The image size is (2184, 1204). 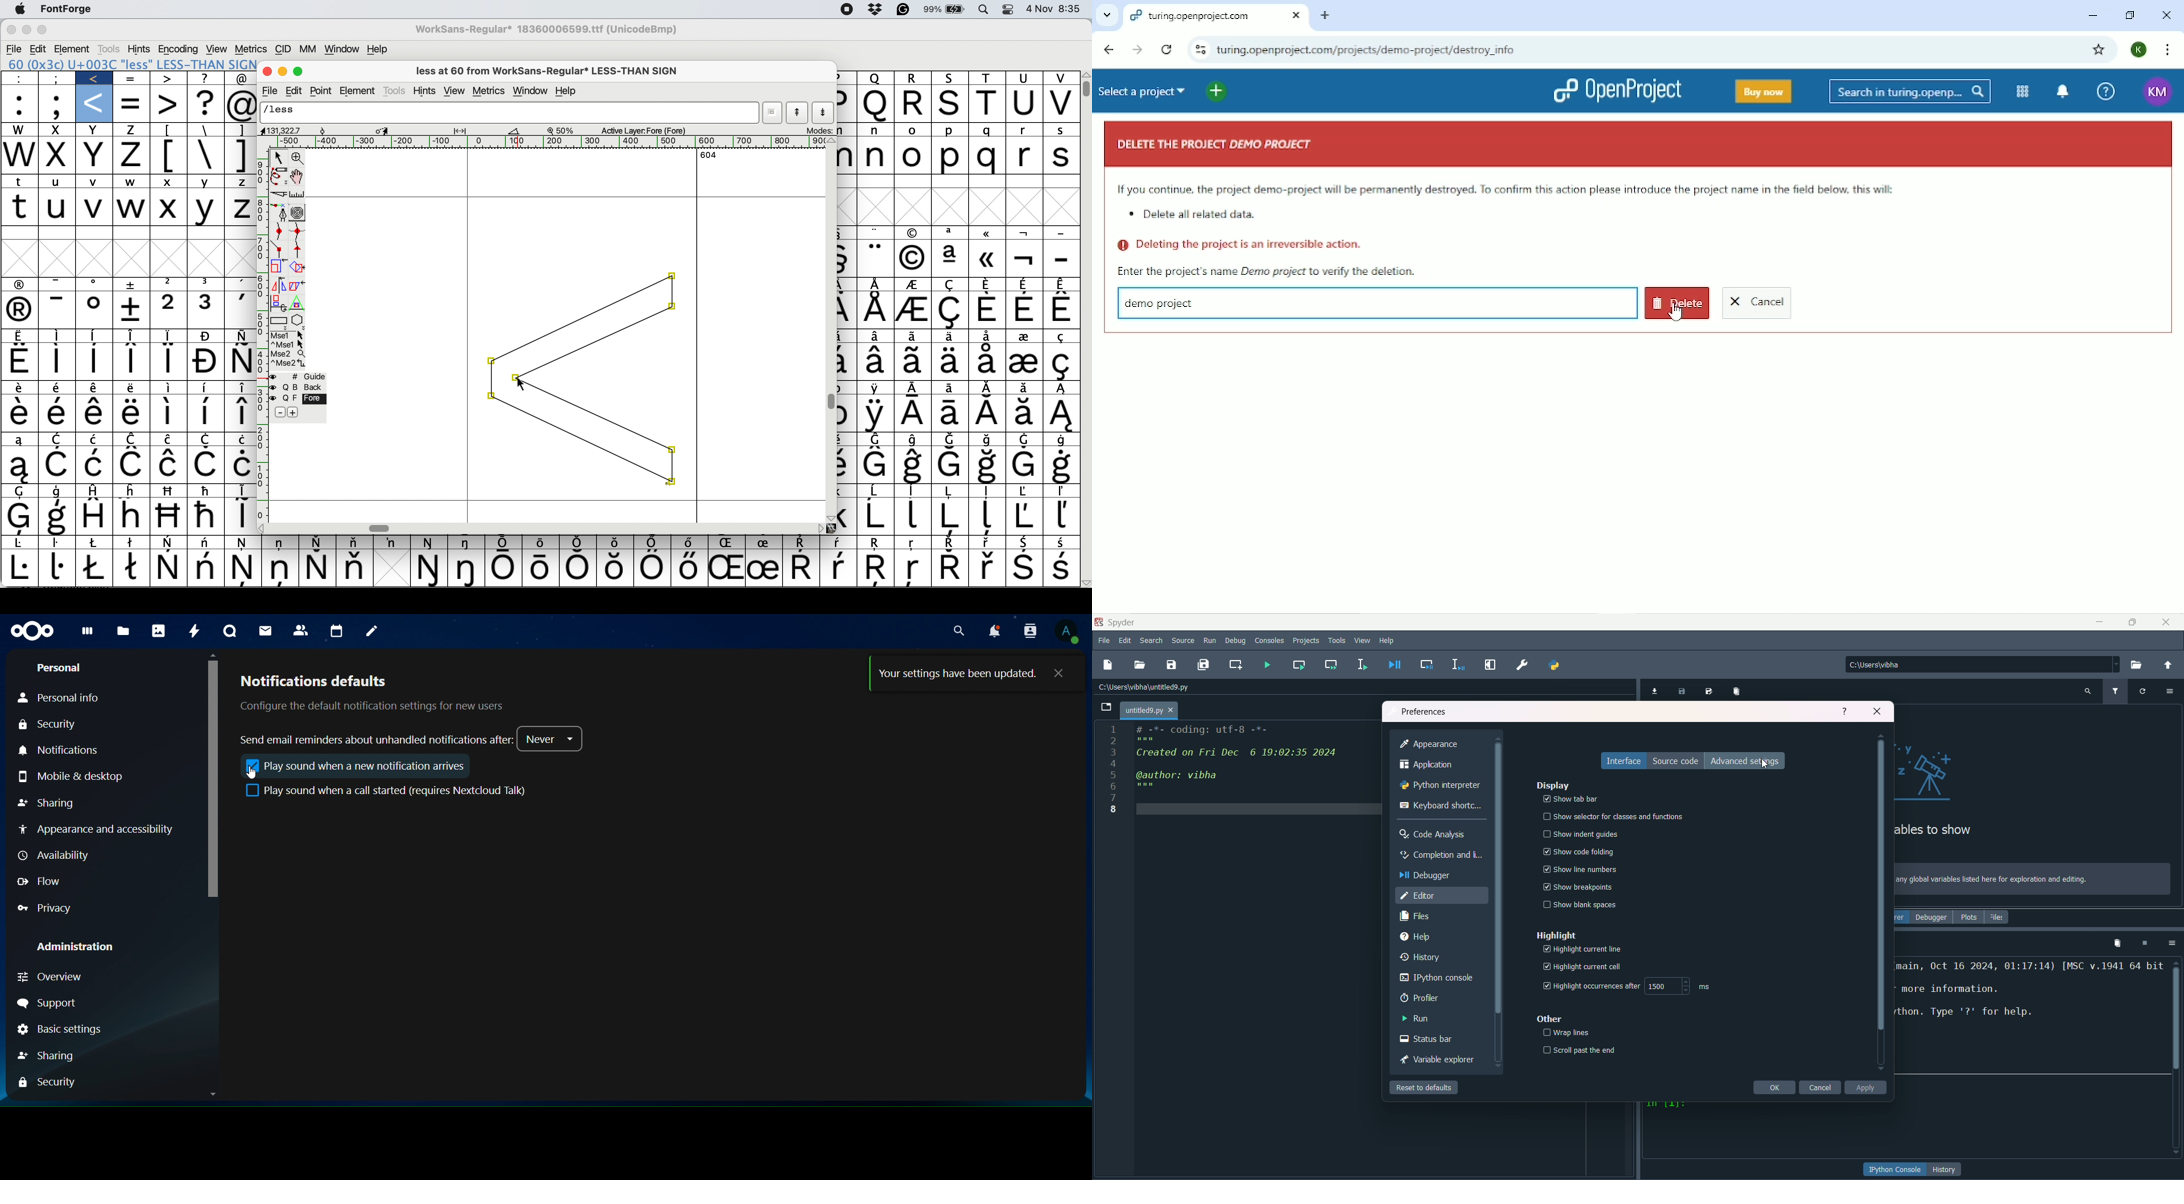 I want to click on ?, so click(x=207, y=78).